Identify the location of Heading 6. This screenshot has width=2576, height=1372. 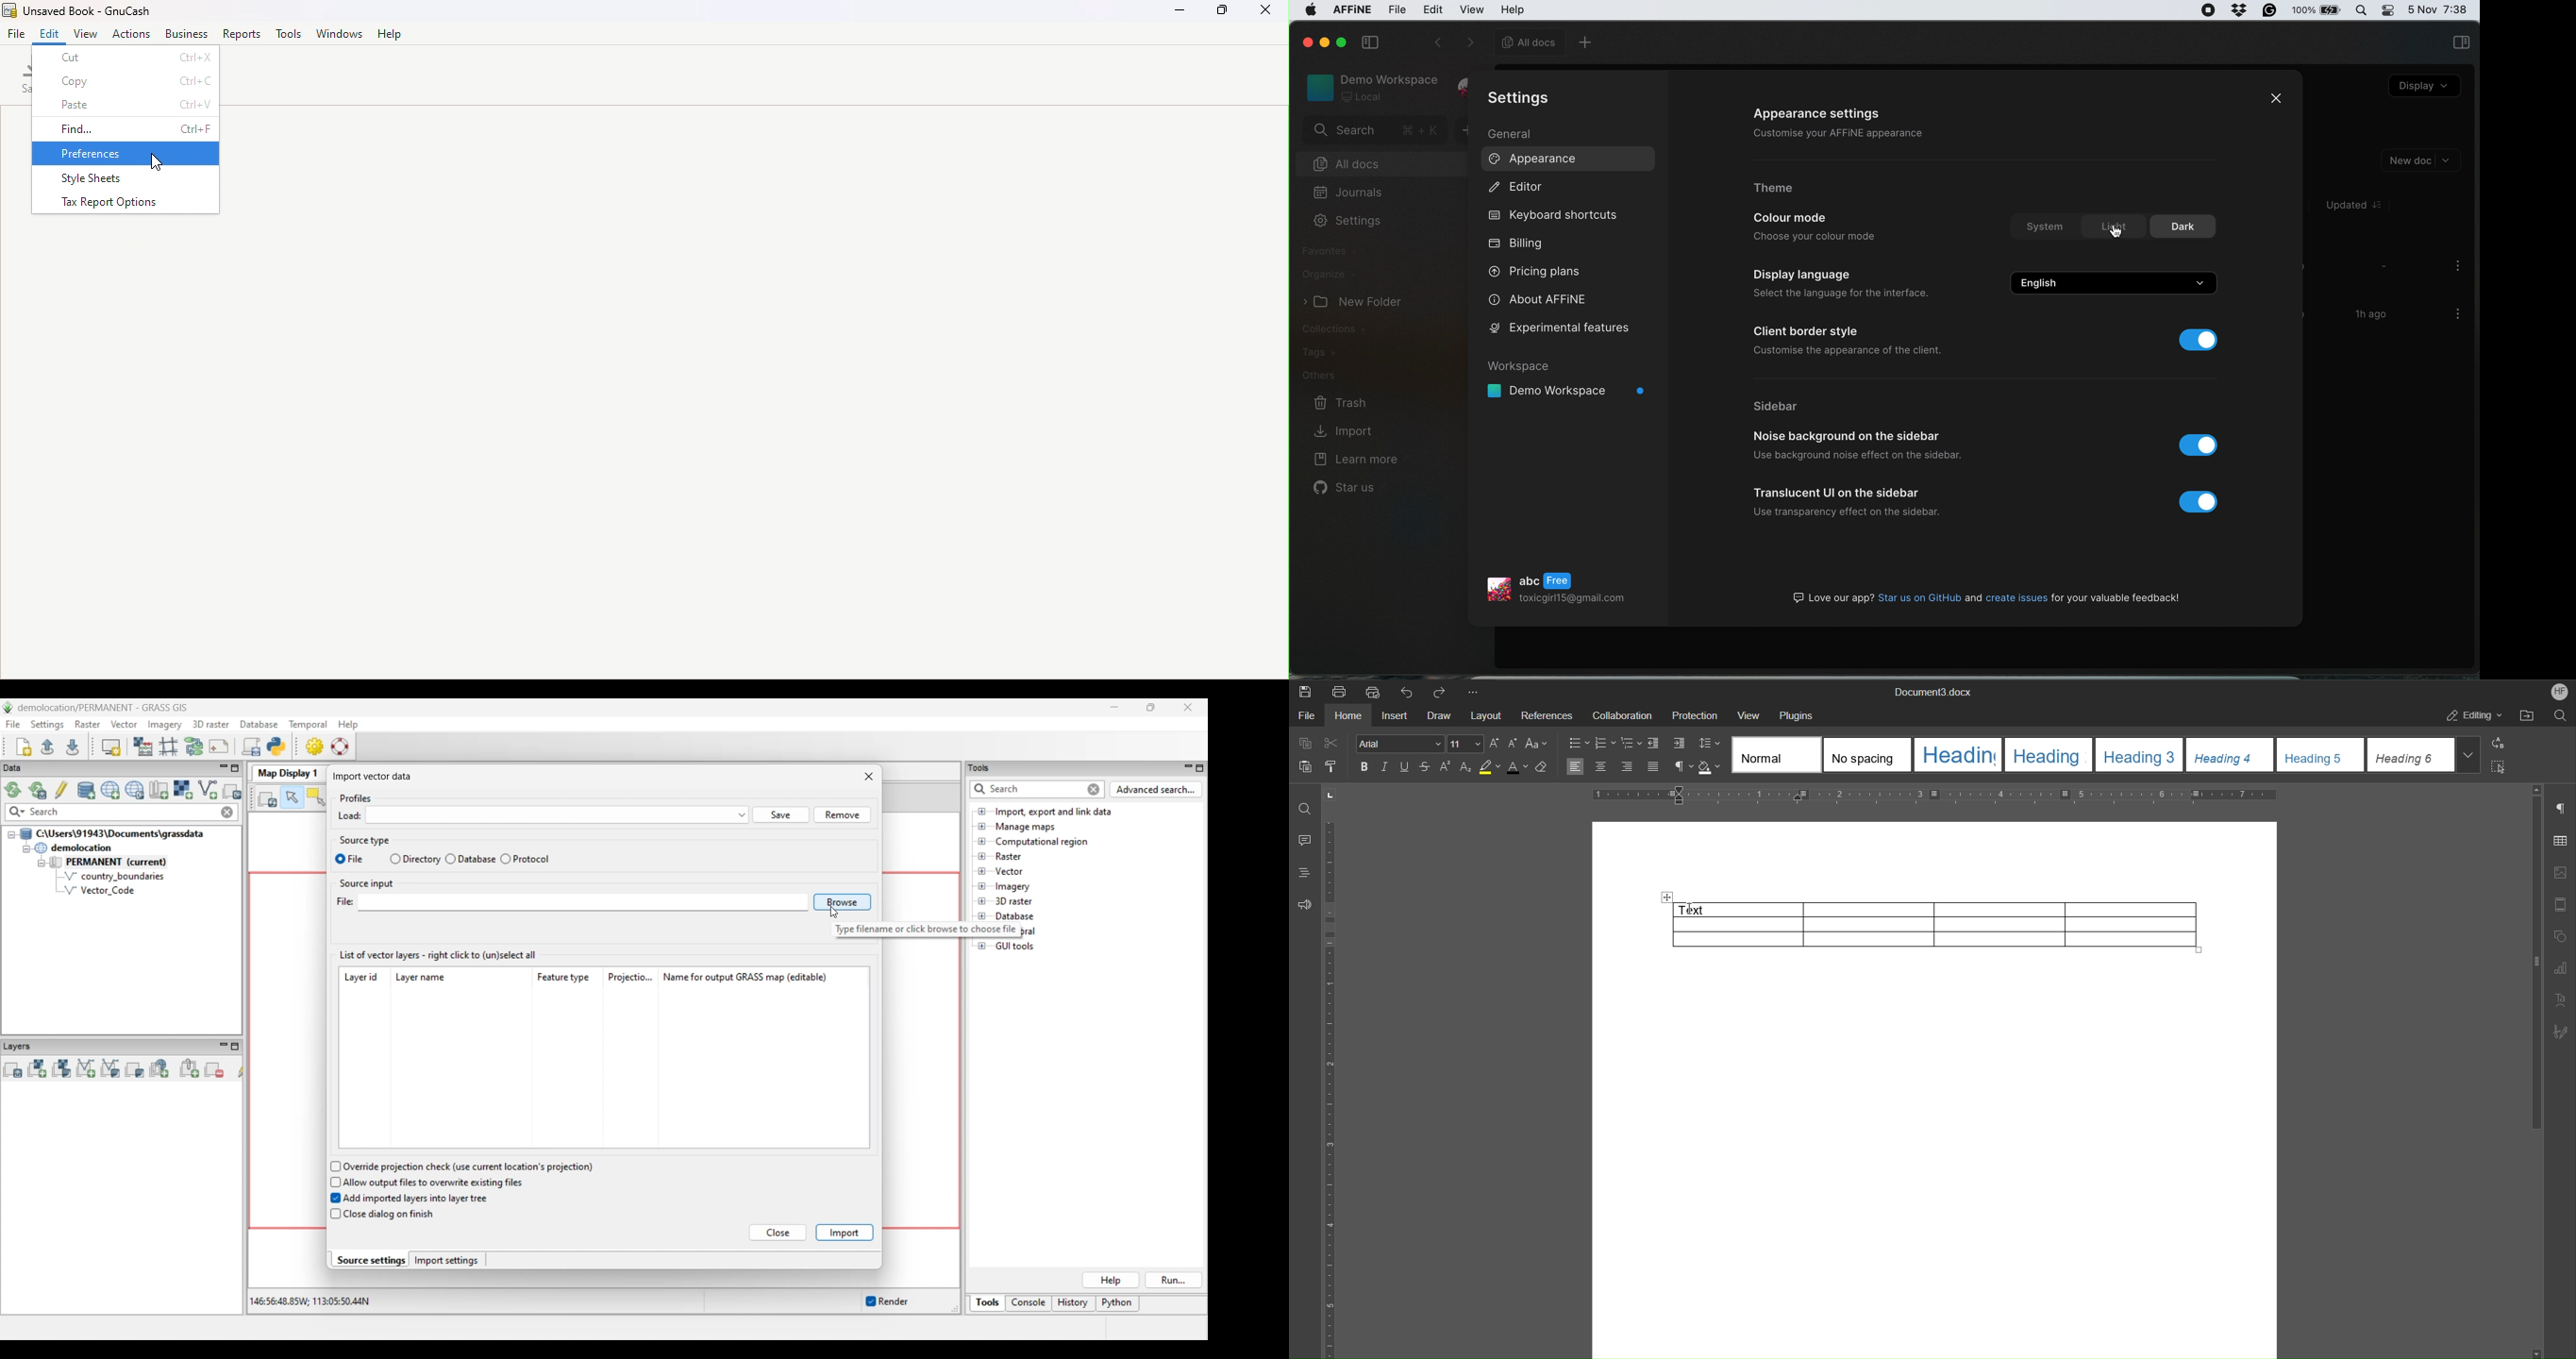
(2412, 755).